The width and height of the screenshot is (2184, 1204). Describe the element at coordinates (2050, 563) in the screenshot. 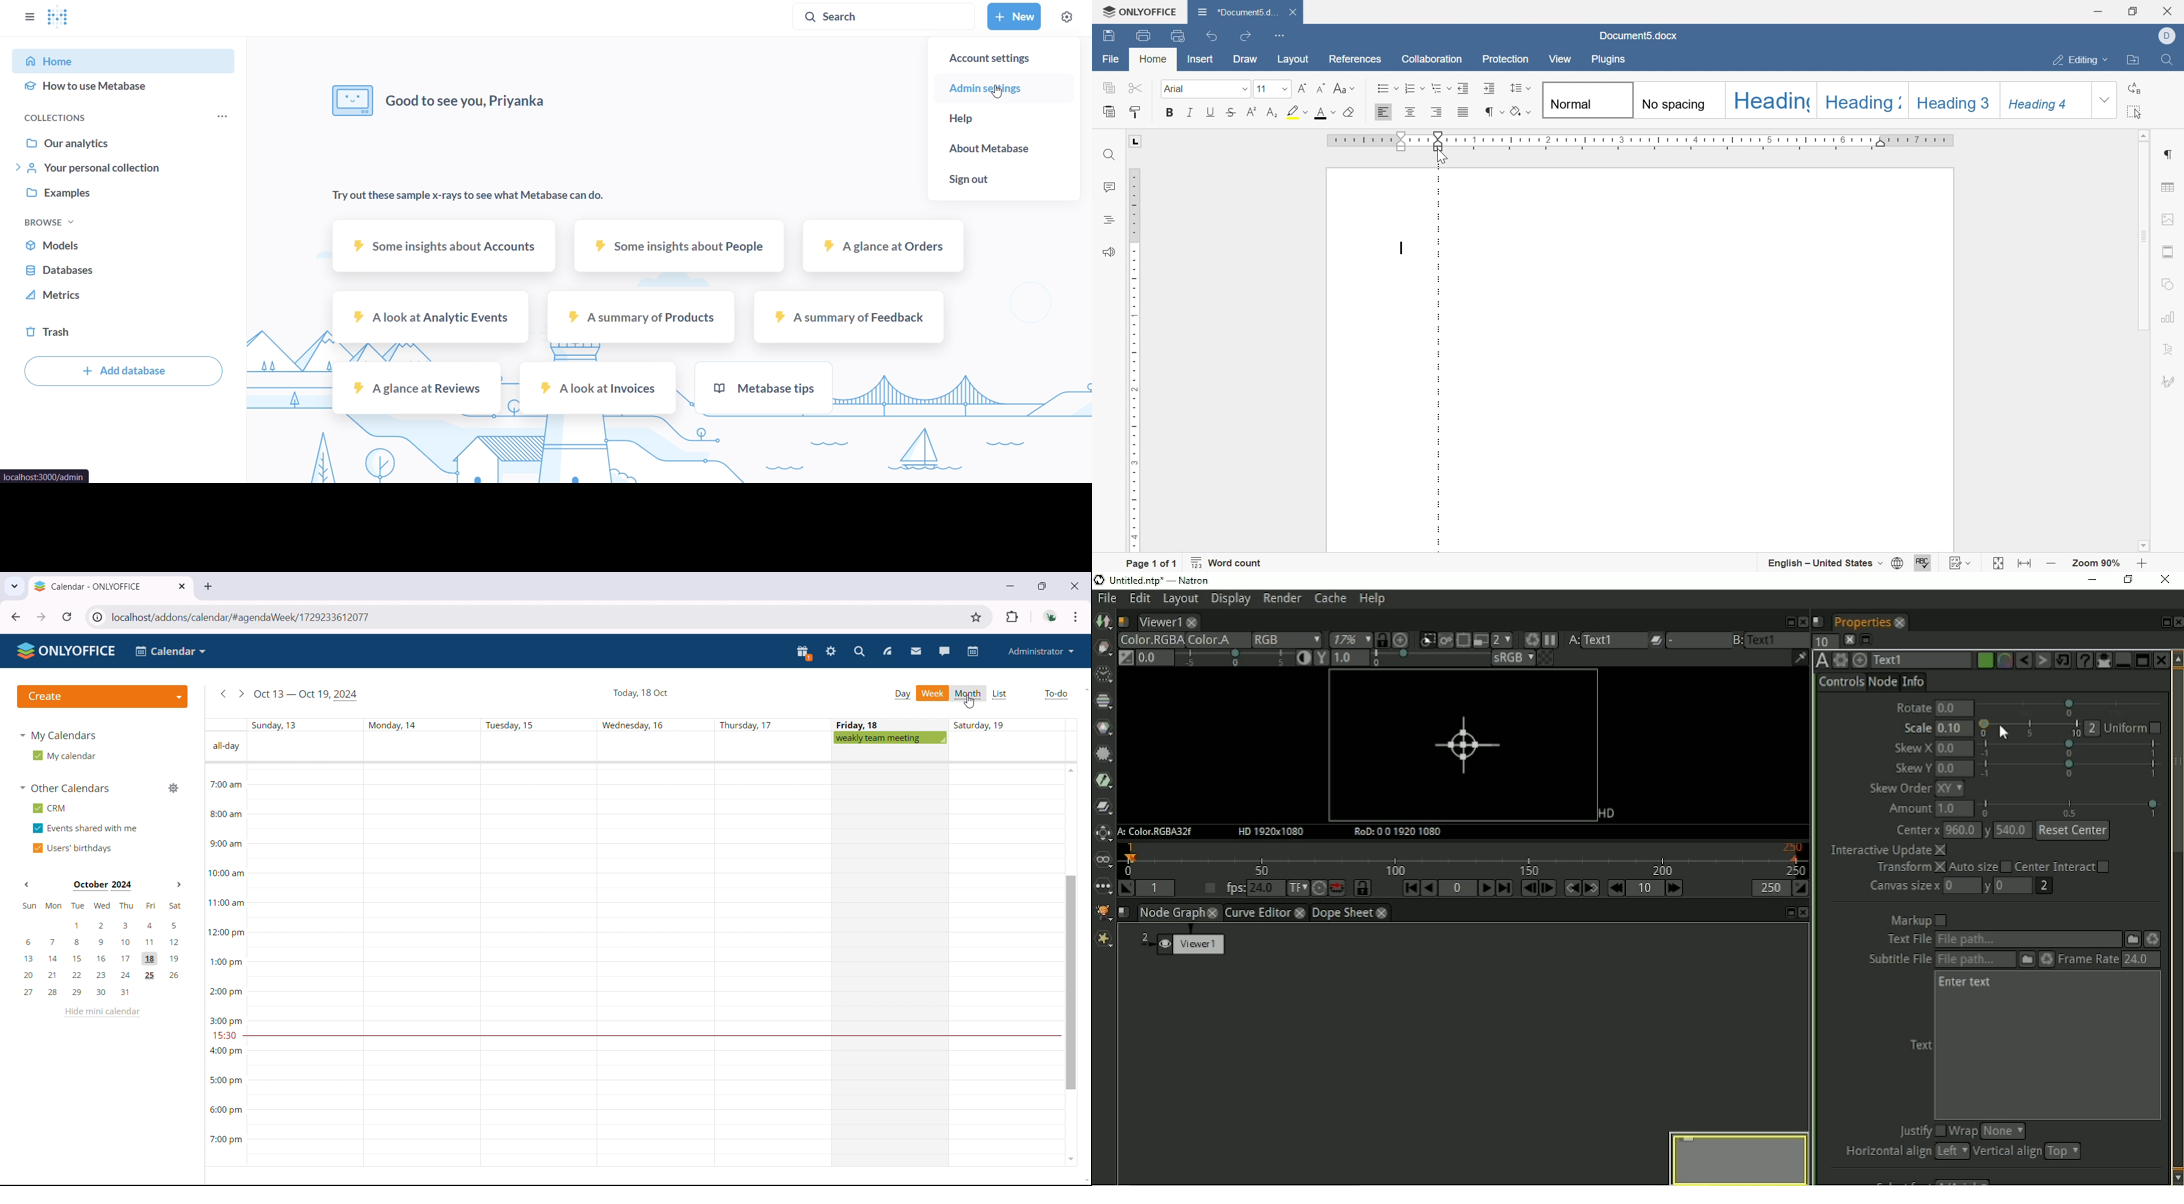

I see `zoom out` at that location.